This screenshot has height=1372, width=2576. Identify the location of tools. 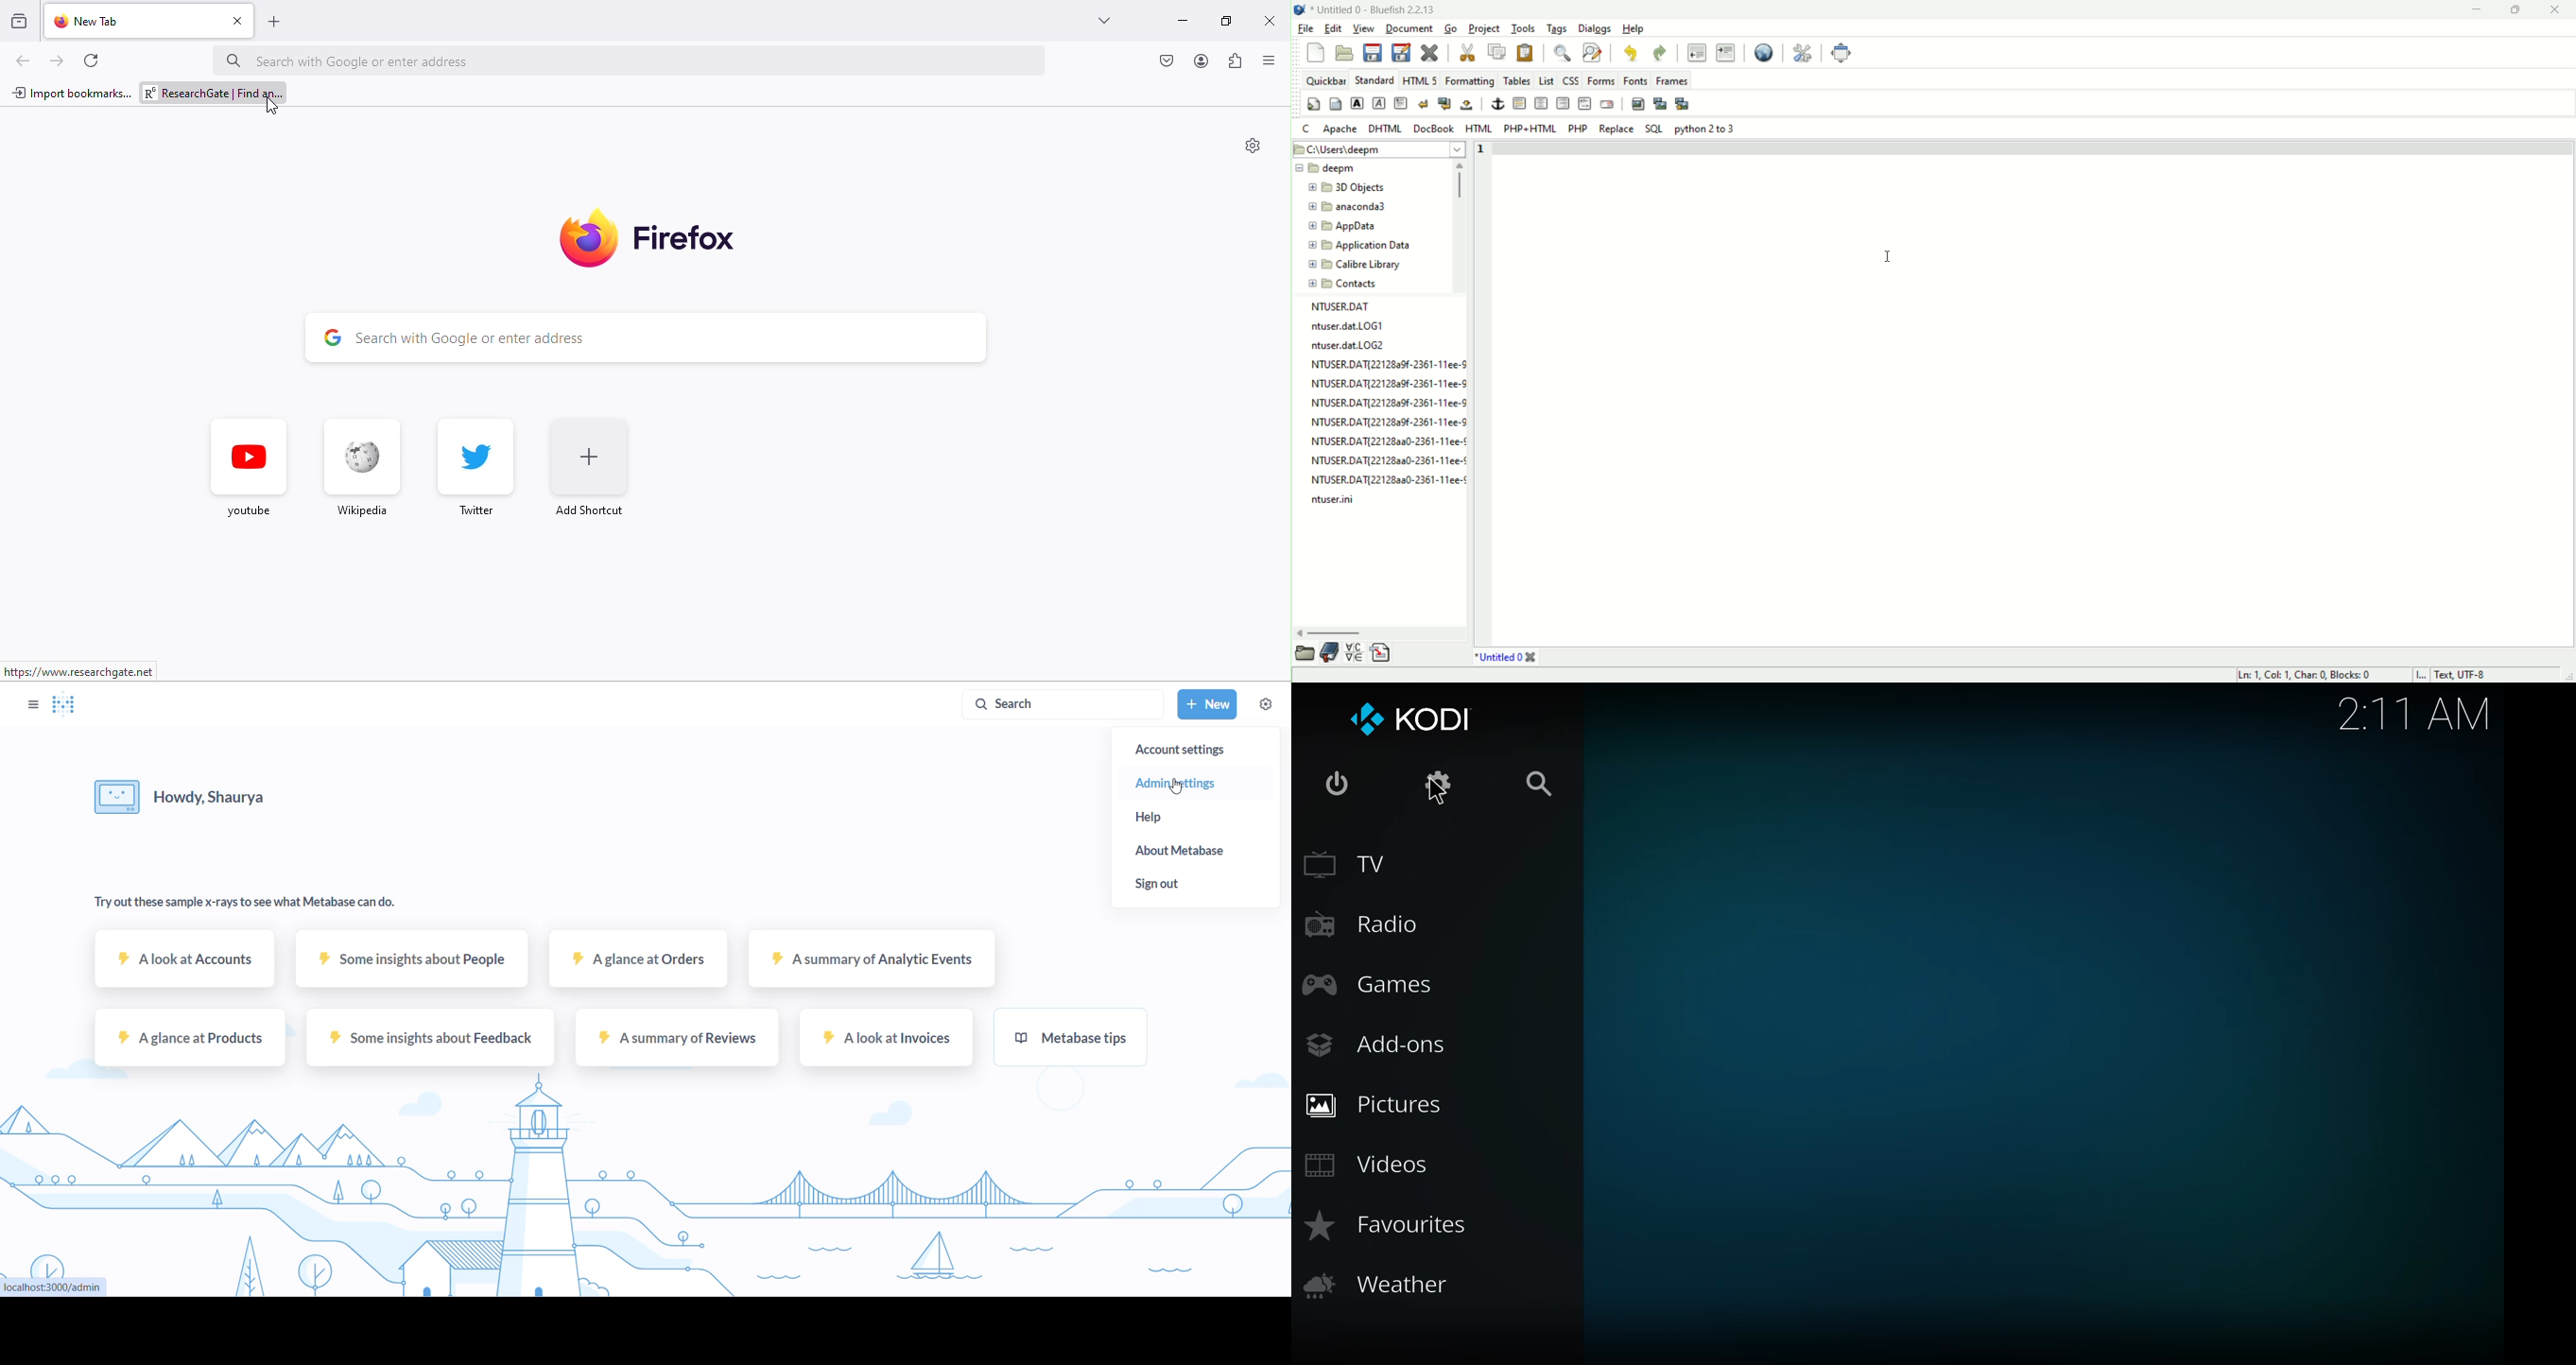
(1525, 29).